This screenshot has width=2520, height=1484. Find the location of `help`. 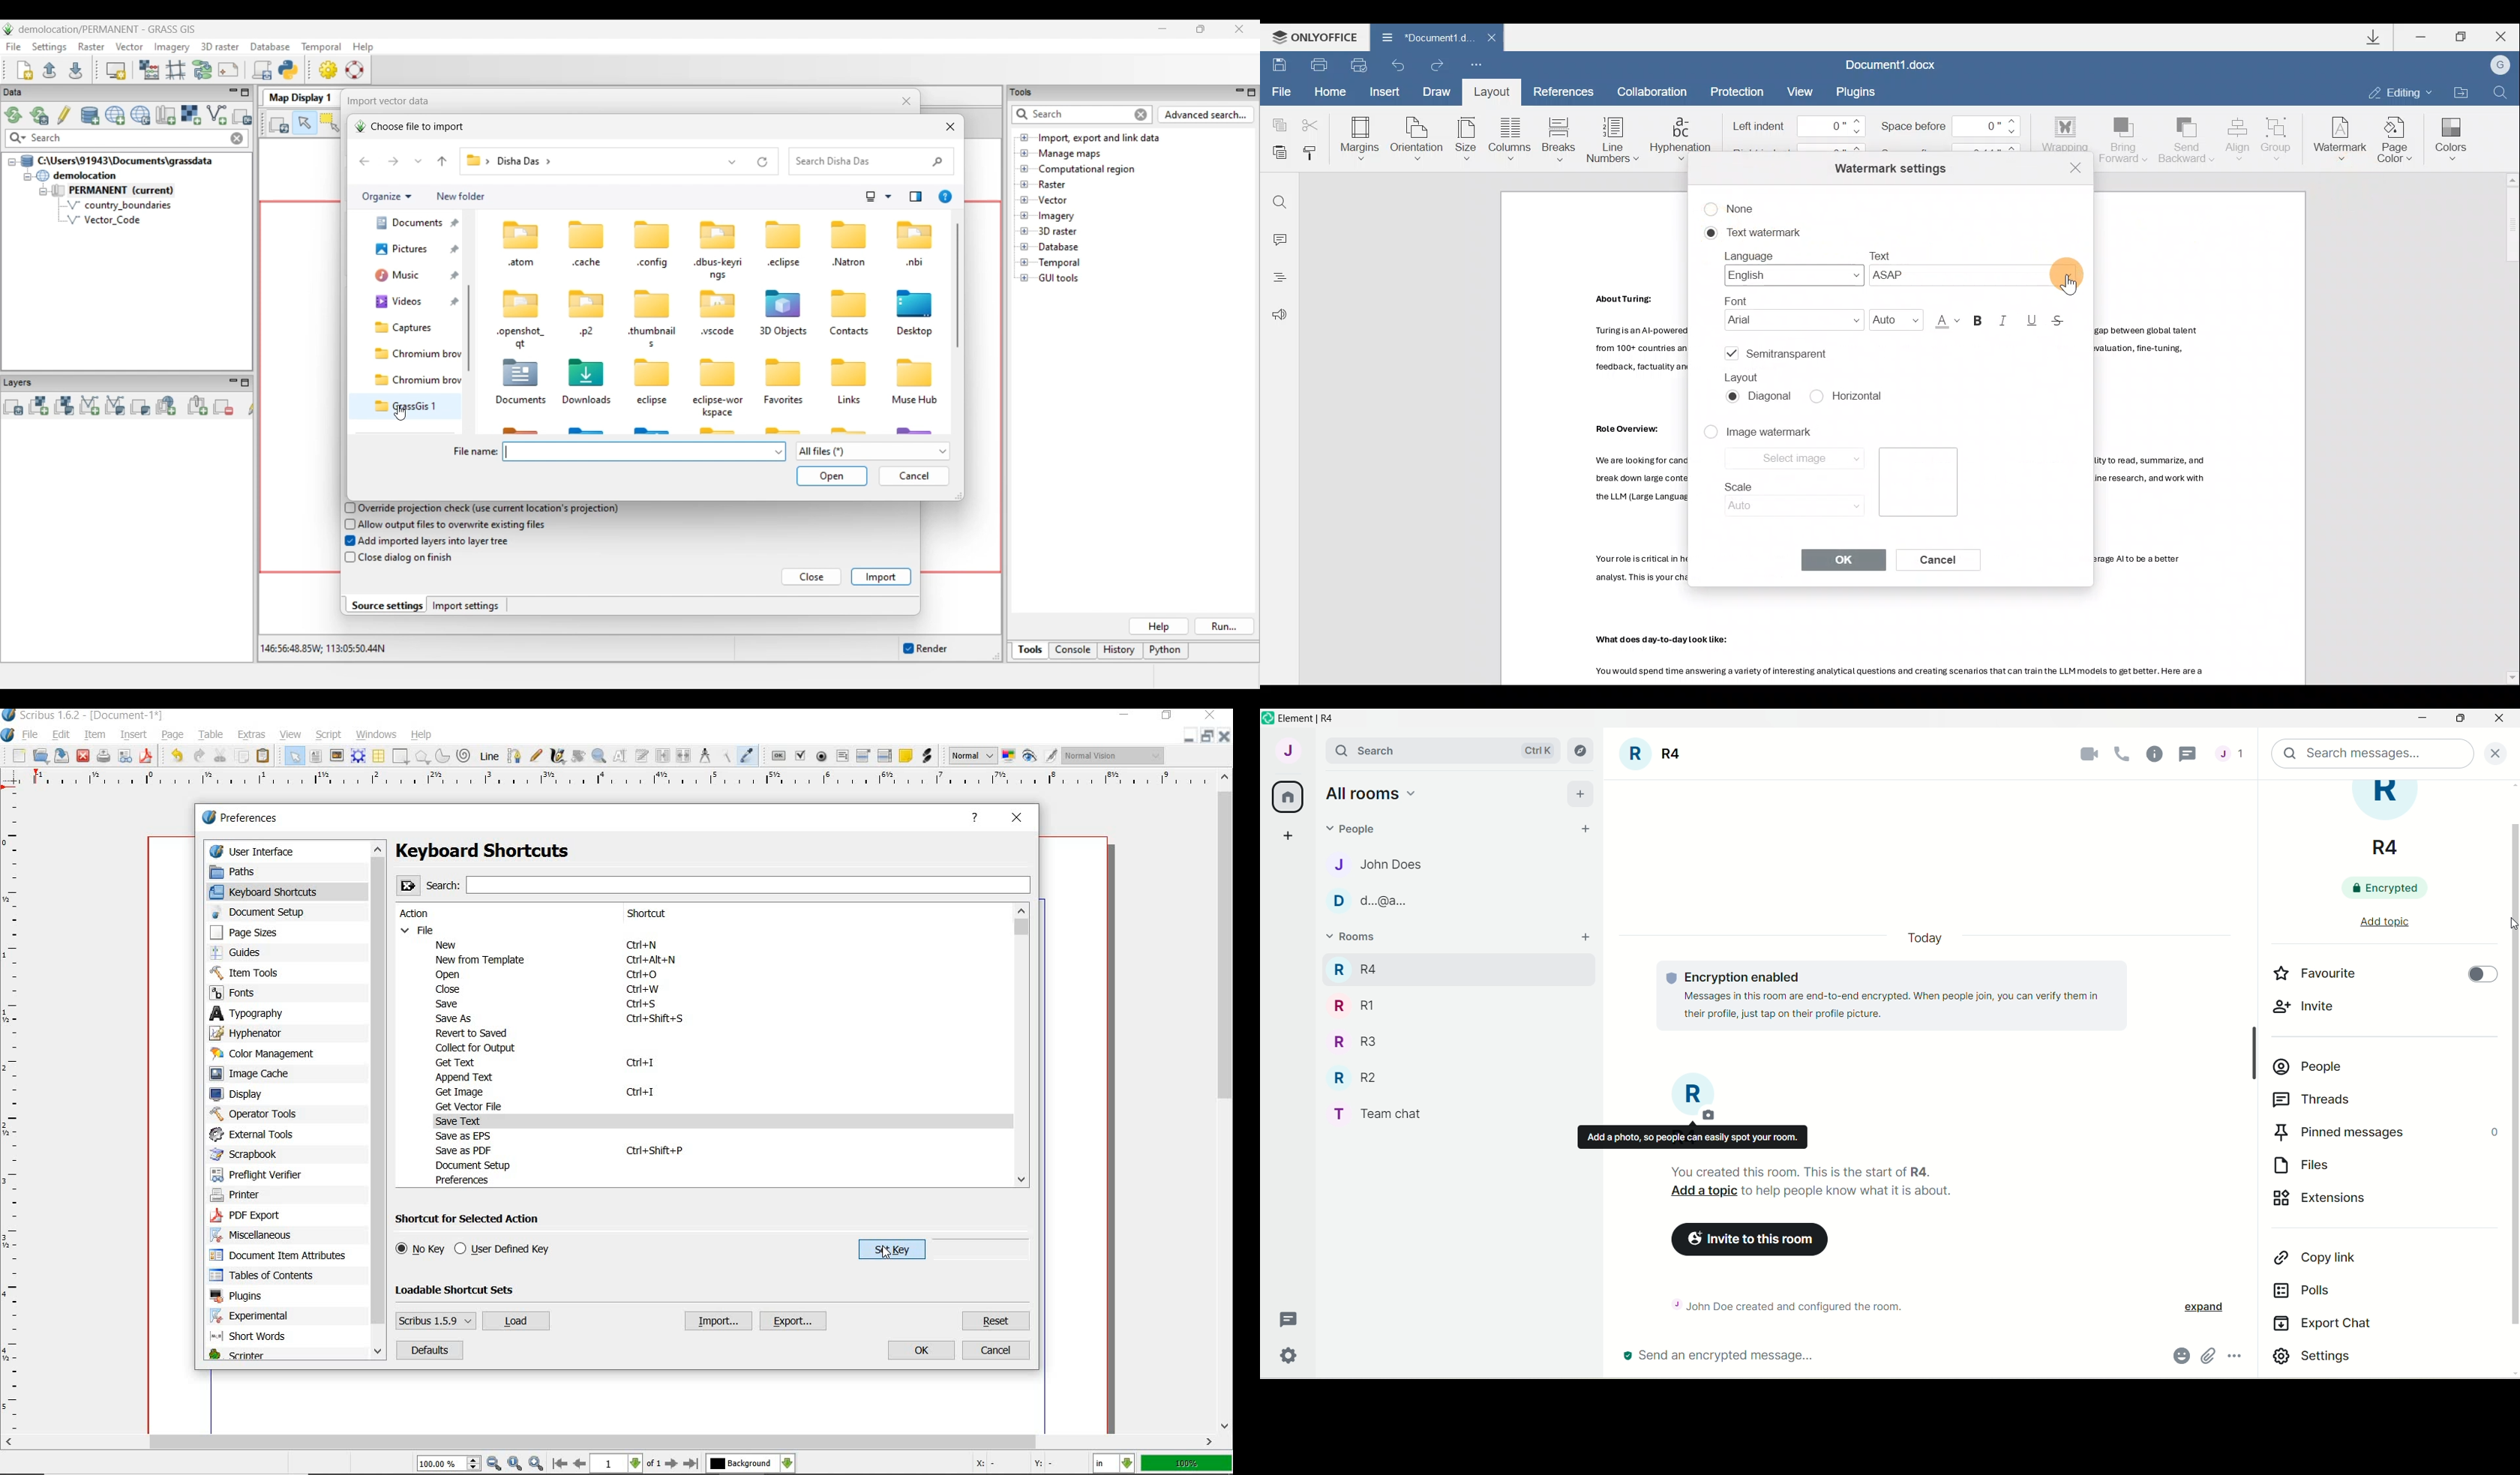

help is located at coordinates (422, 736).